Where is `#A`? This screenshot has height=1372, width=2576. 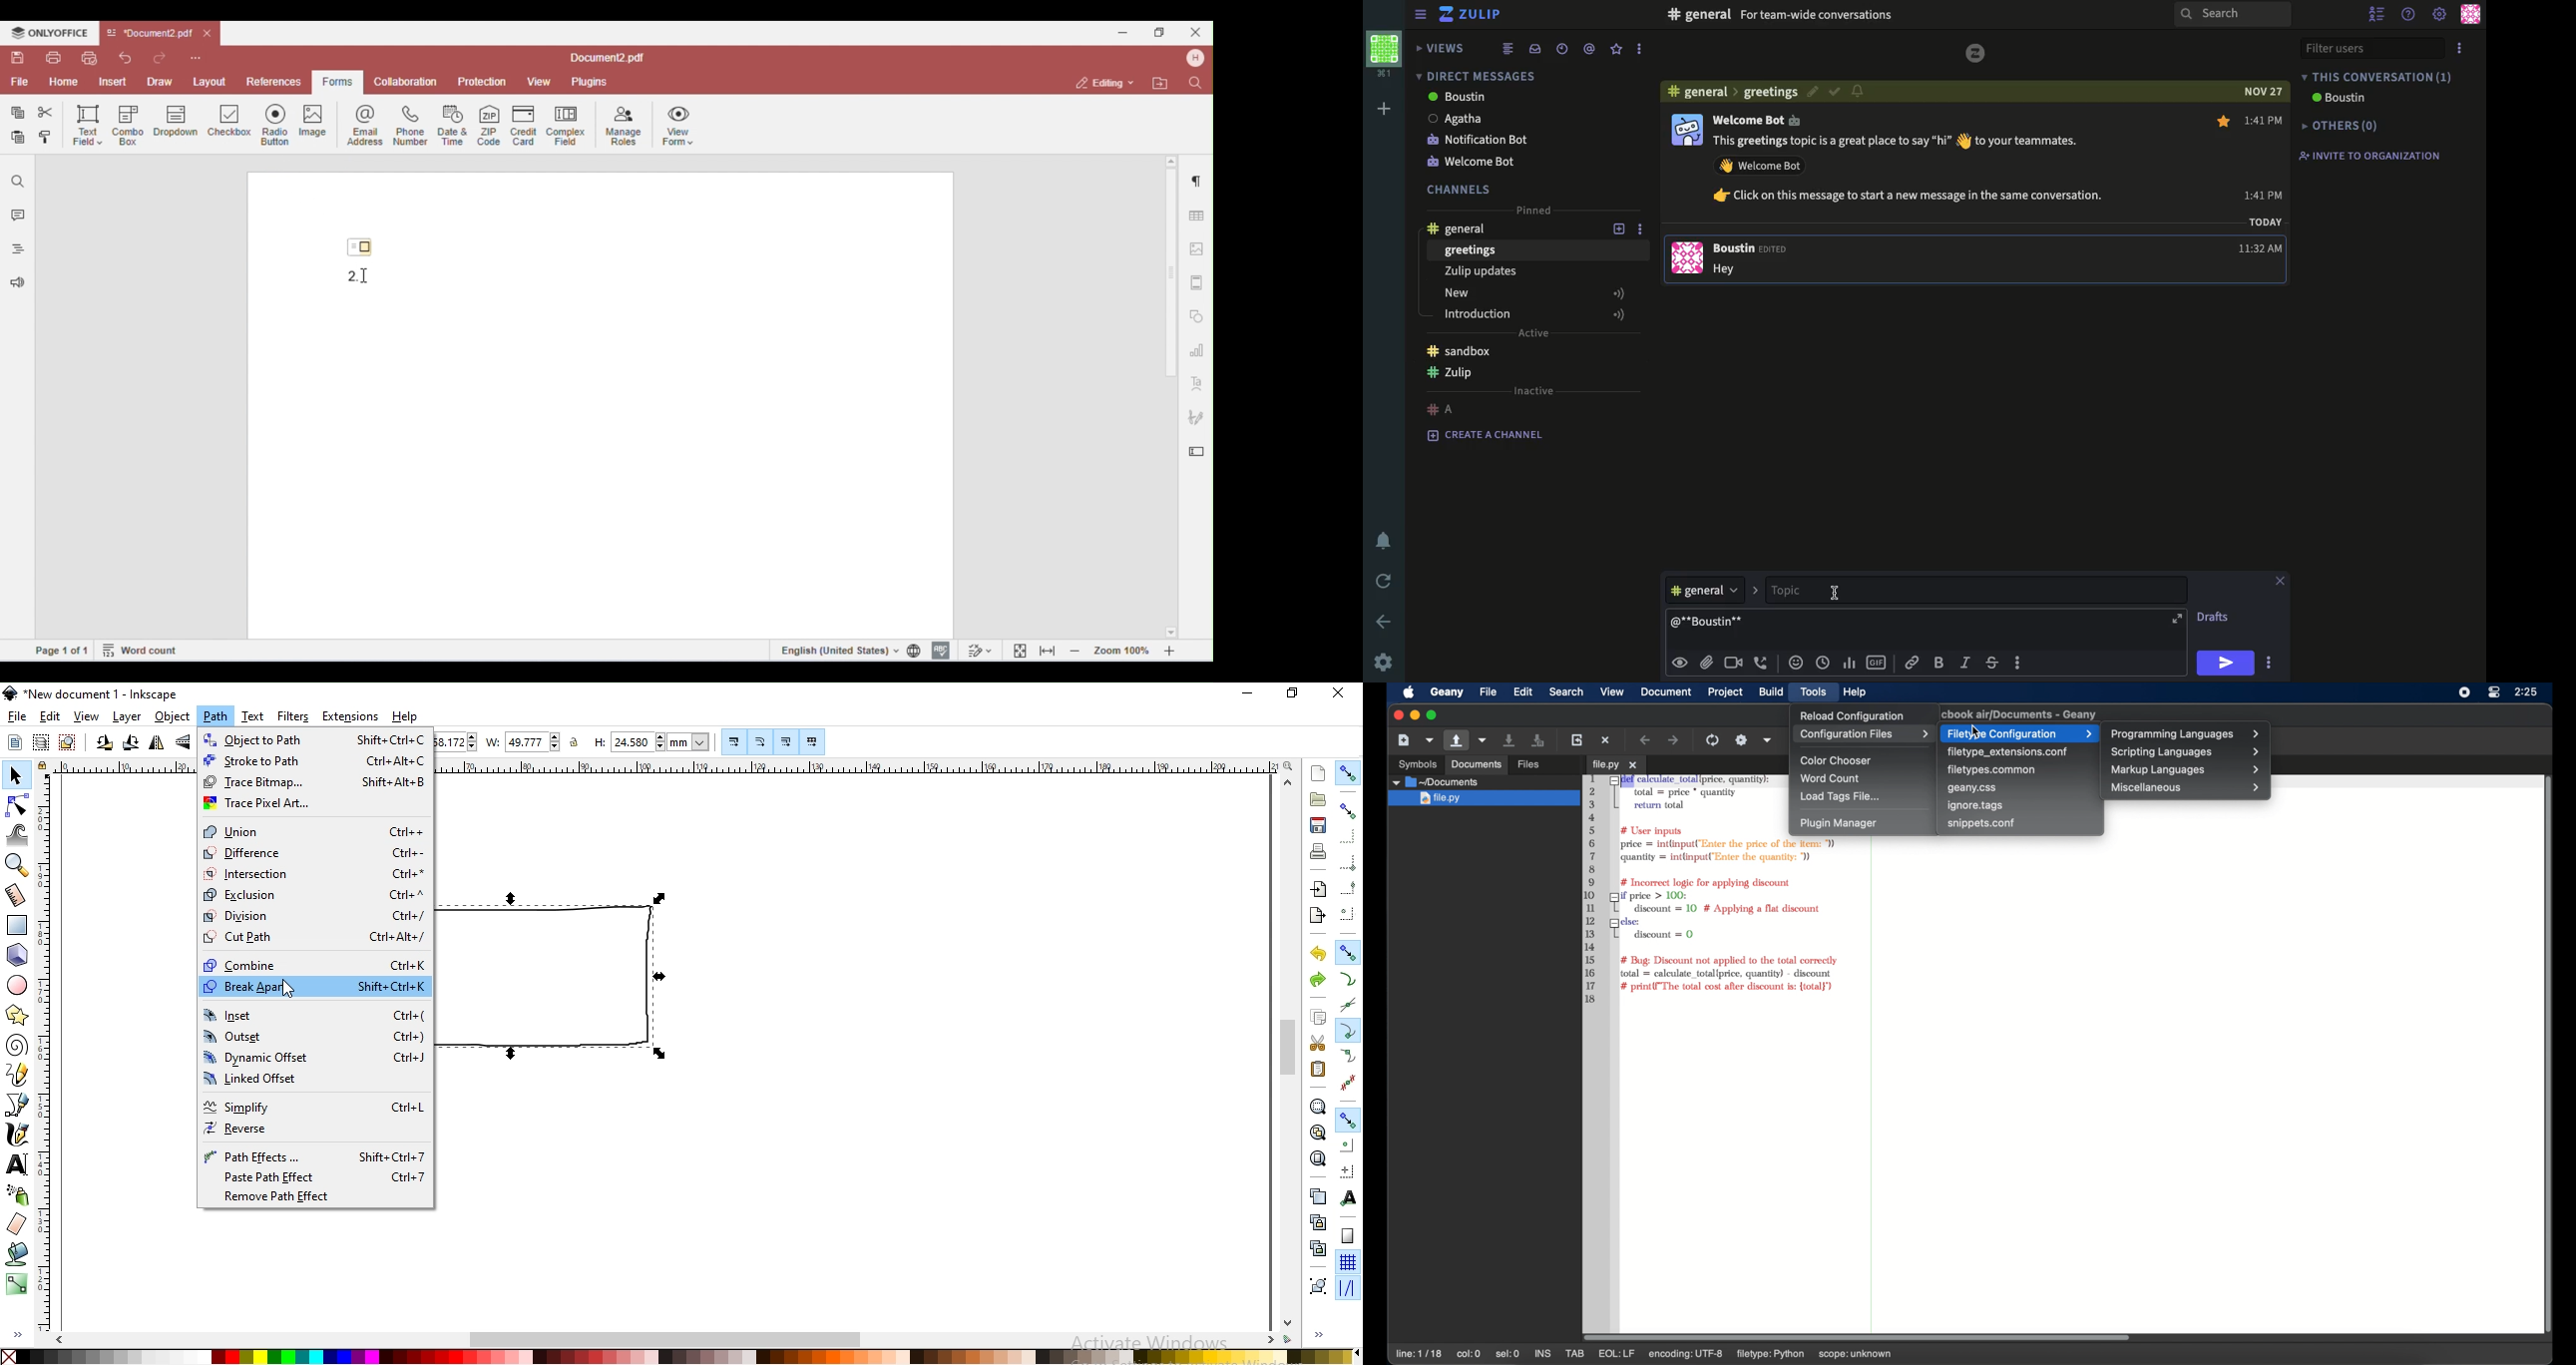 #A is located at coordinates (1443, 406).